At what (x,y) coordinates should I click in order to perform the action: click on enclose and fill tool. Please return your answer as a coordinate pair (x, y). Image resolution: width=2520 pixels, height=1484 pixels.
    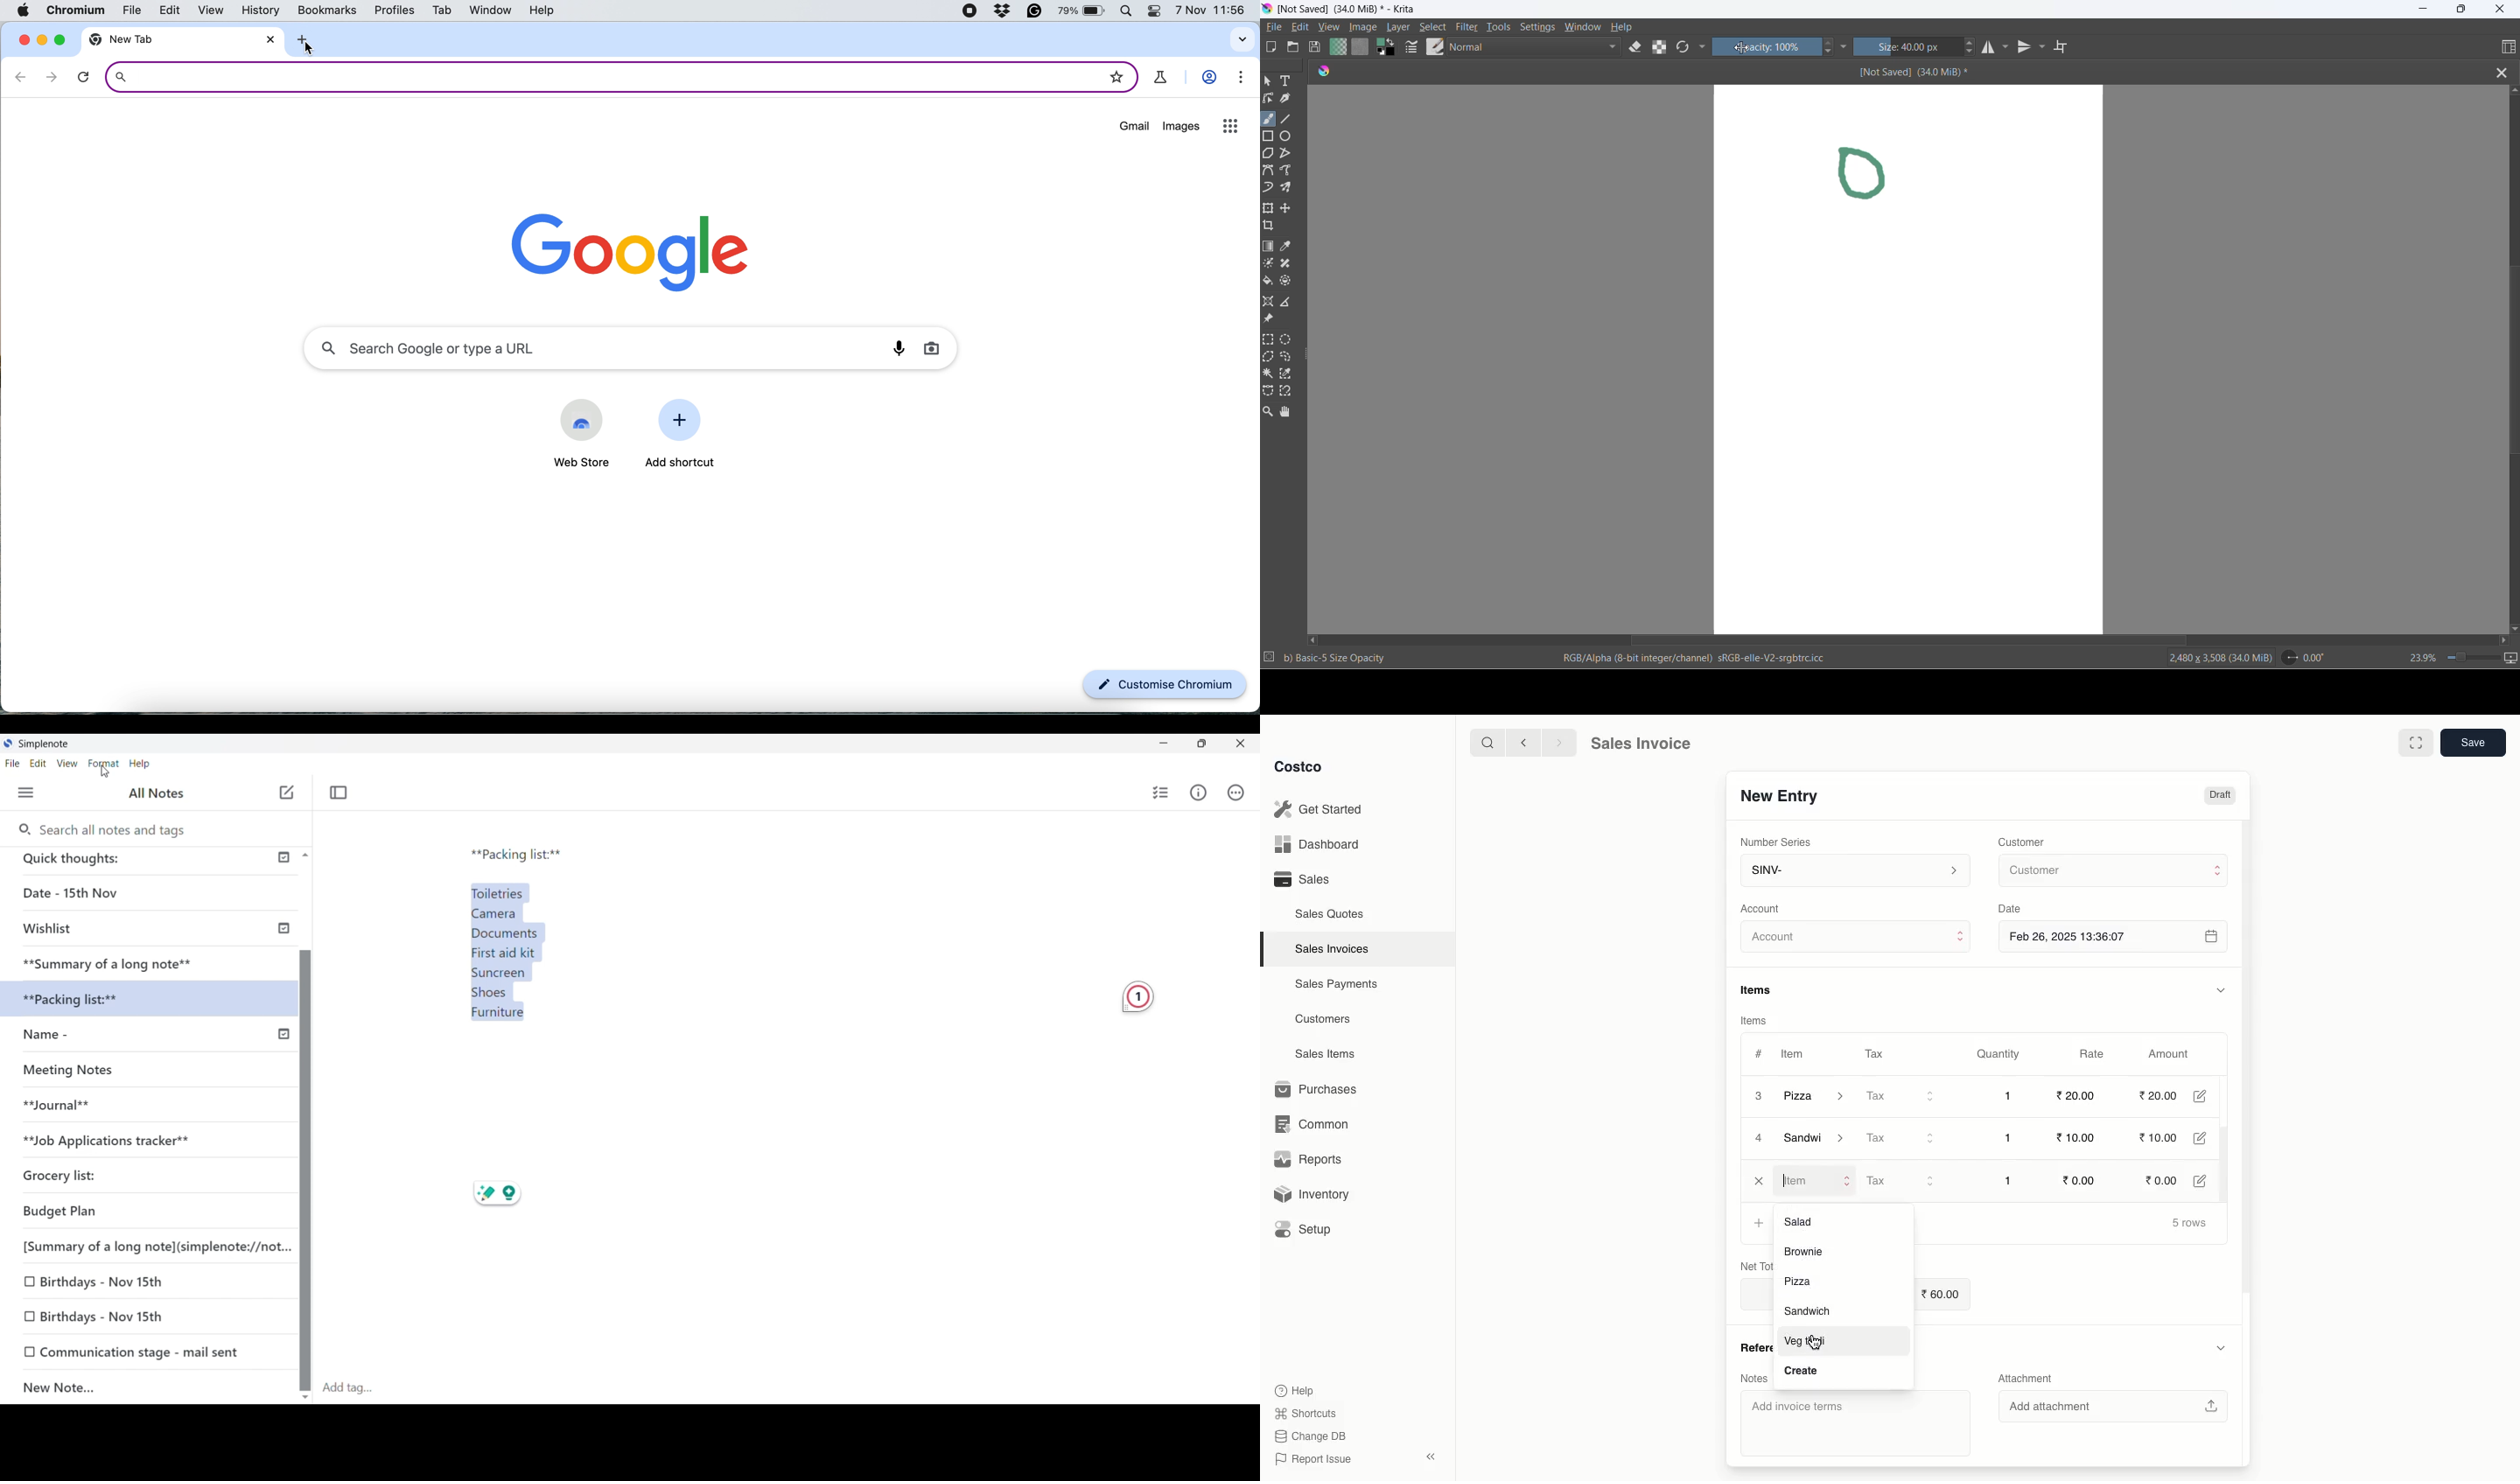
    Looking at the image, I should click on (1290, 280).